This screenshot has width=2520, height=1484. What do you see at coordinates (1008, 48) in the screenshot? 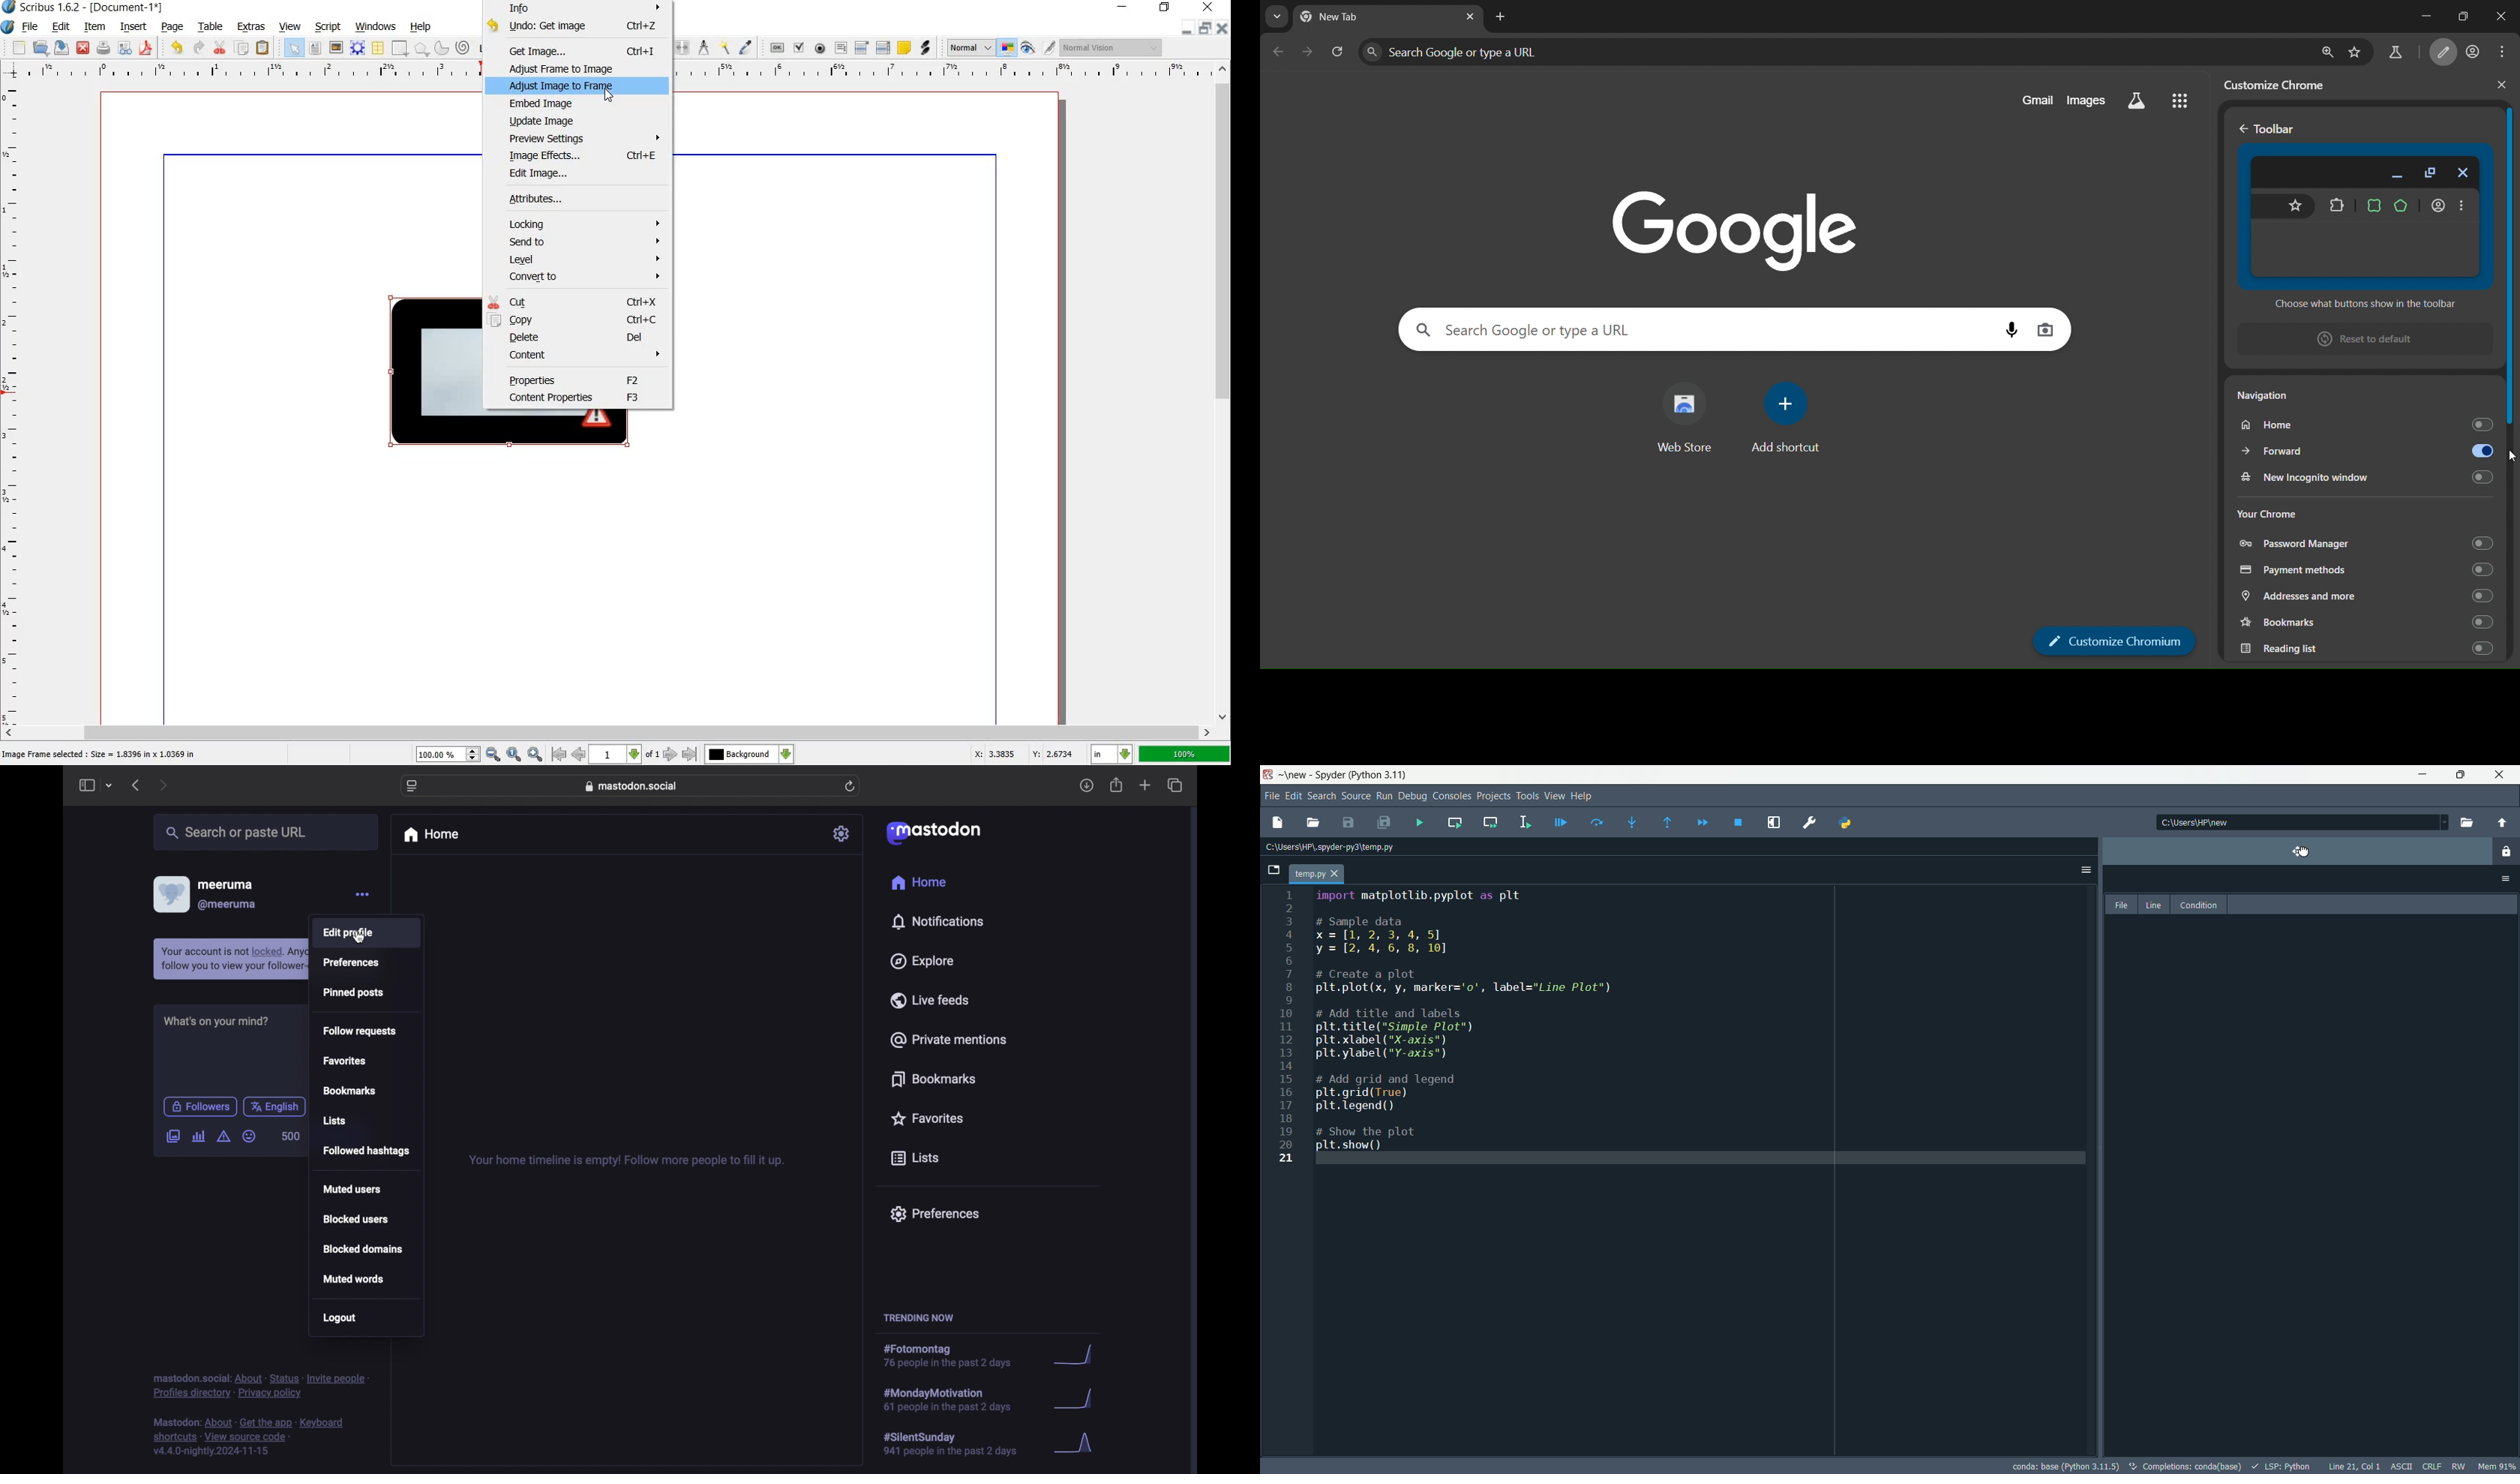
I see `toggle color management system` at bounding box center [1008, 48].